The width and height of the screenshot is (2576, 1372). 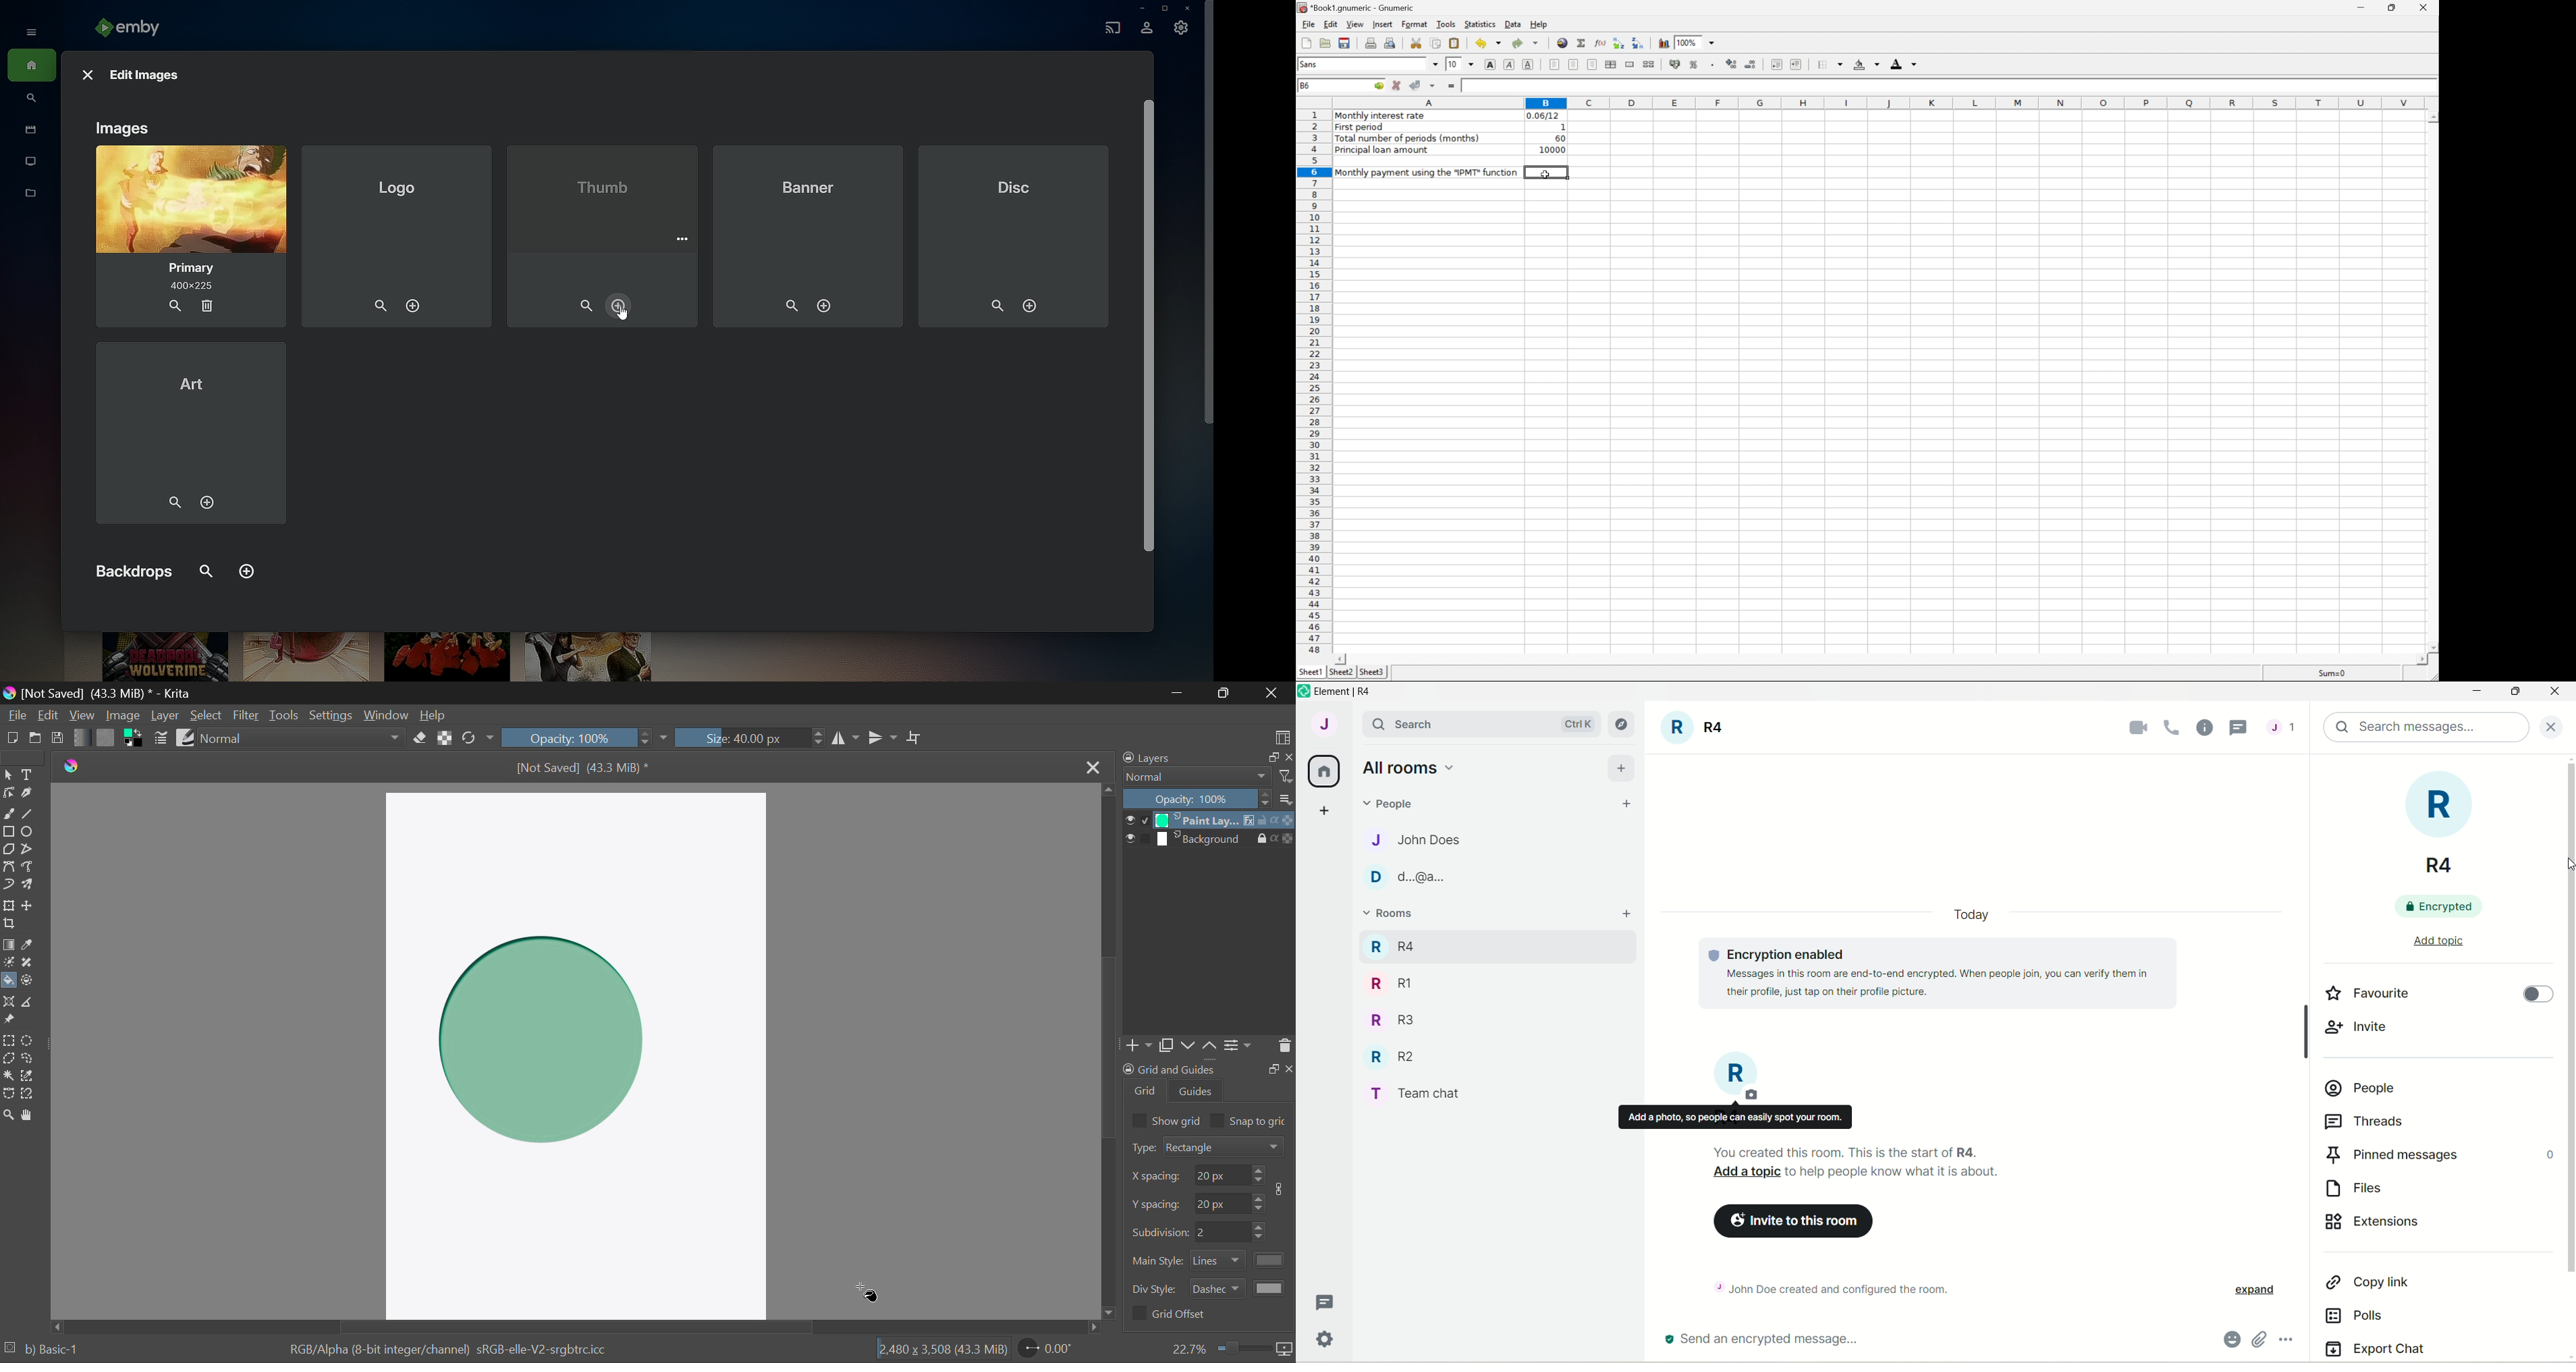 I want to click on Polyline, so click(x=28, y=848).